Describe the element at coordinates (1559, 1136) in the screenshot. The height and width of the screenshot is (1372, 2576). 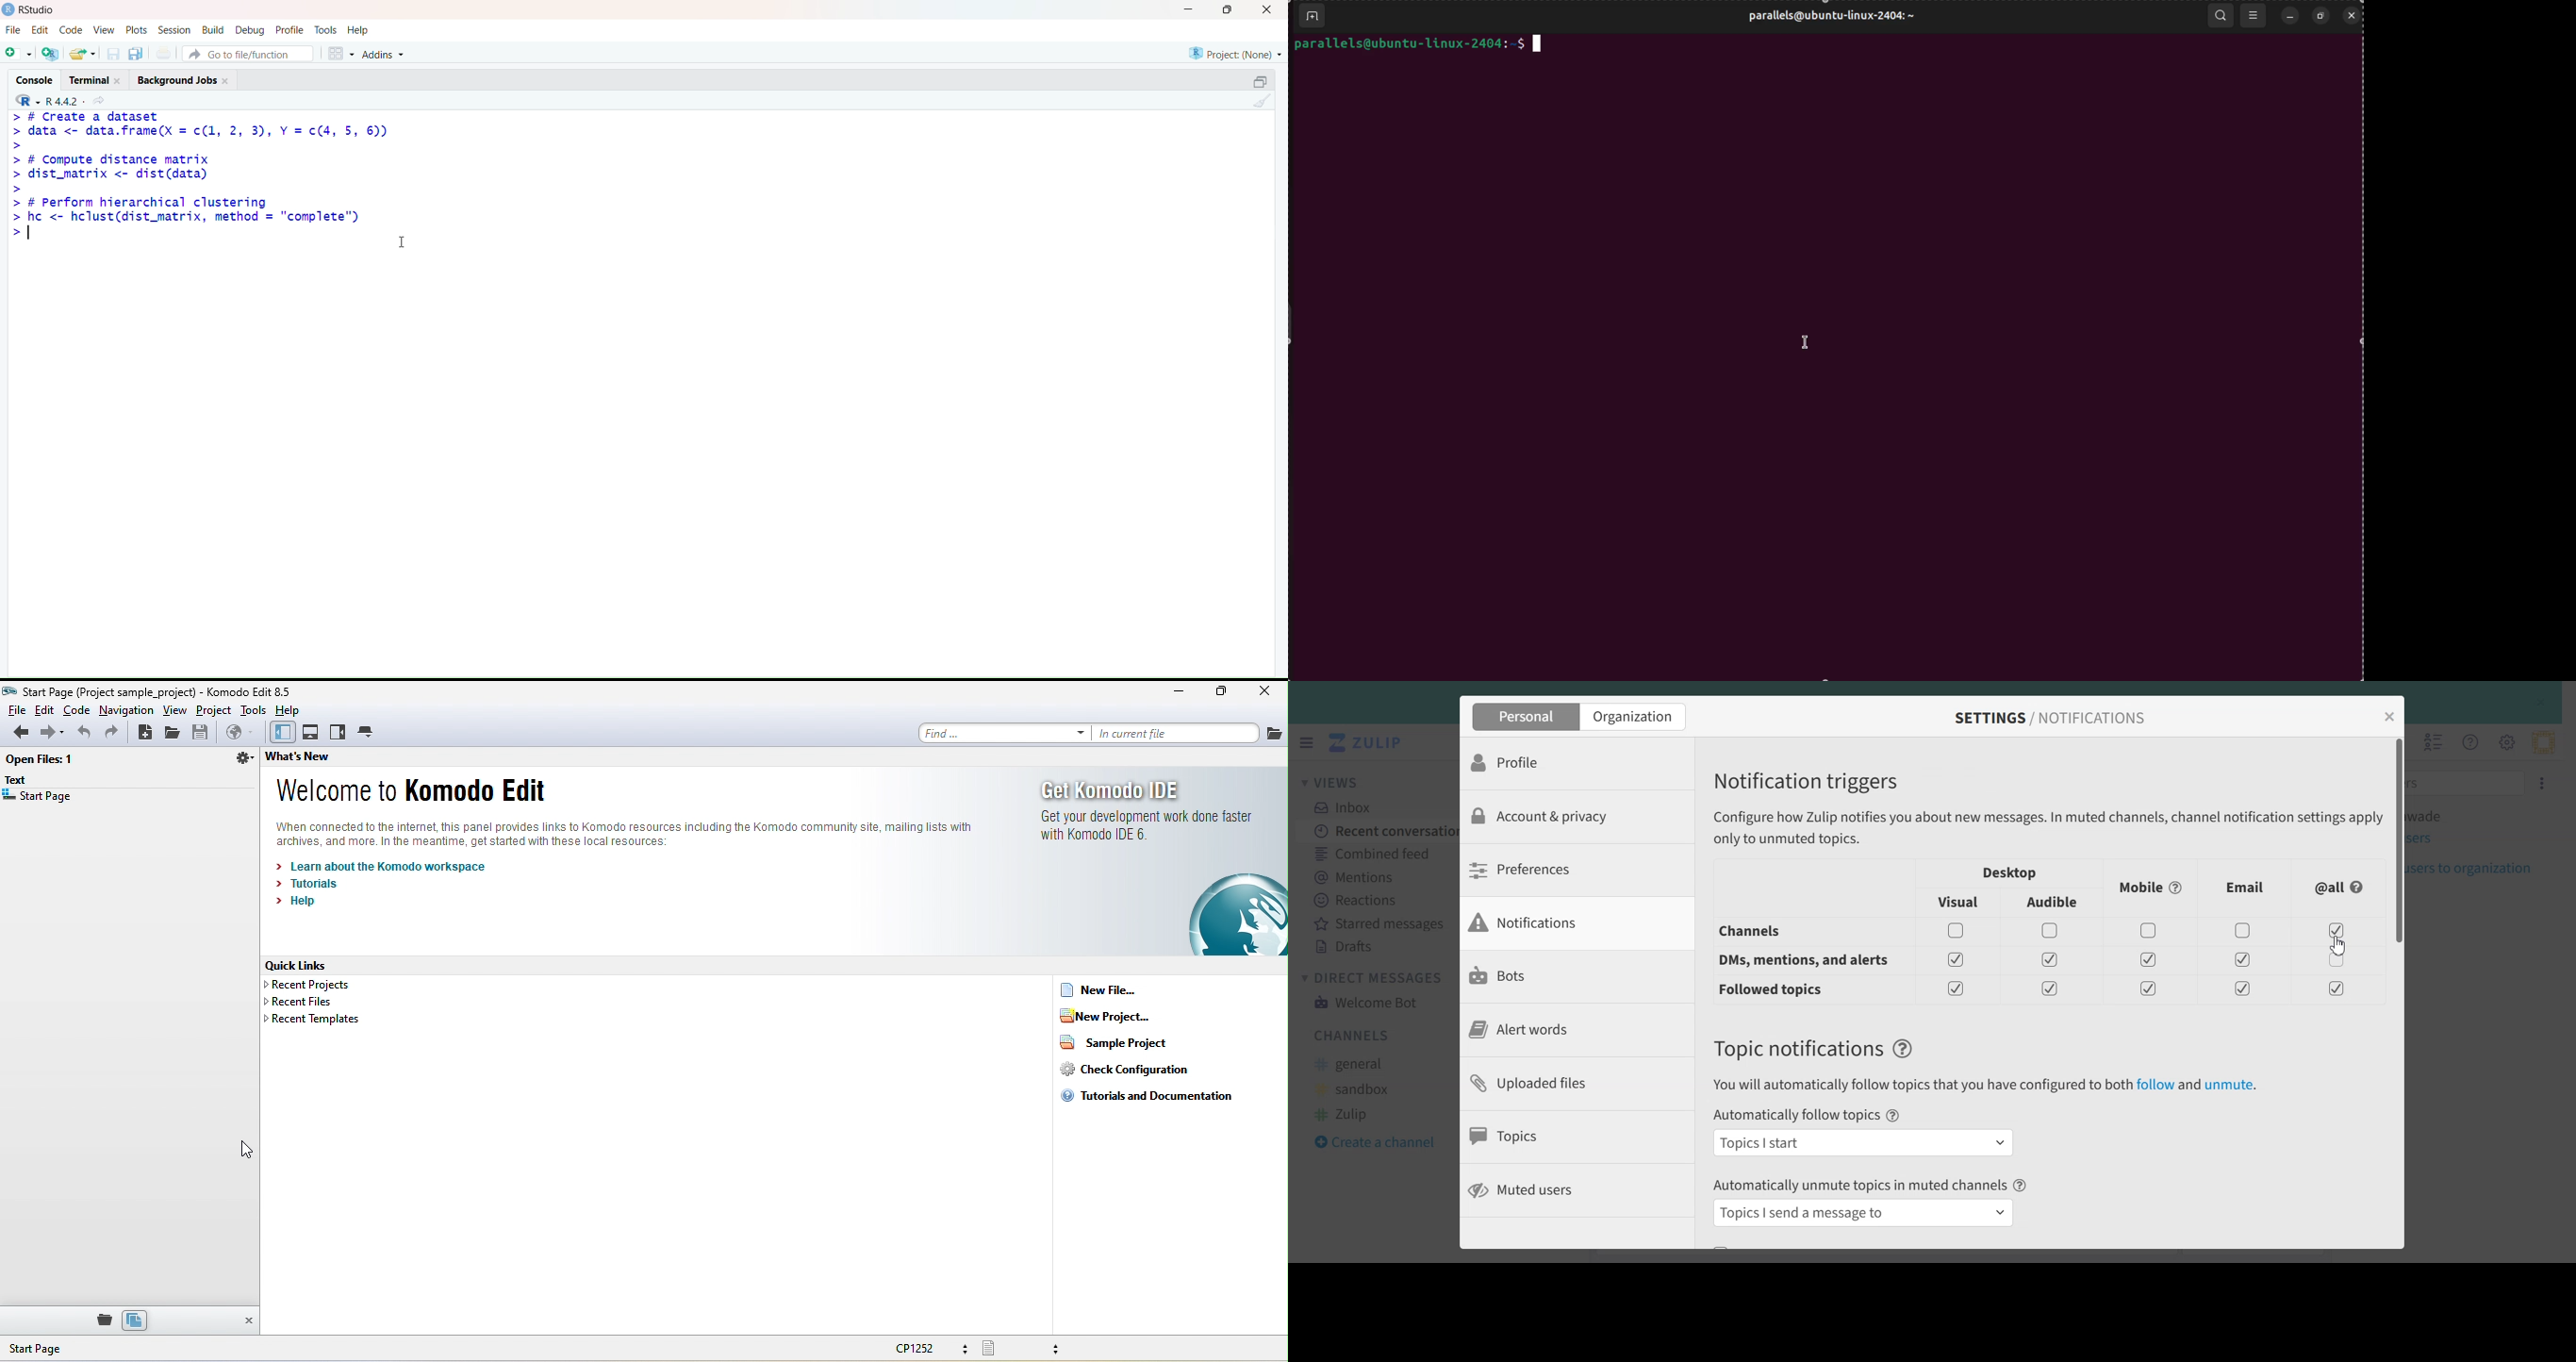
I see `Topics` at that location.